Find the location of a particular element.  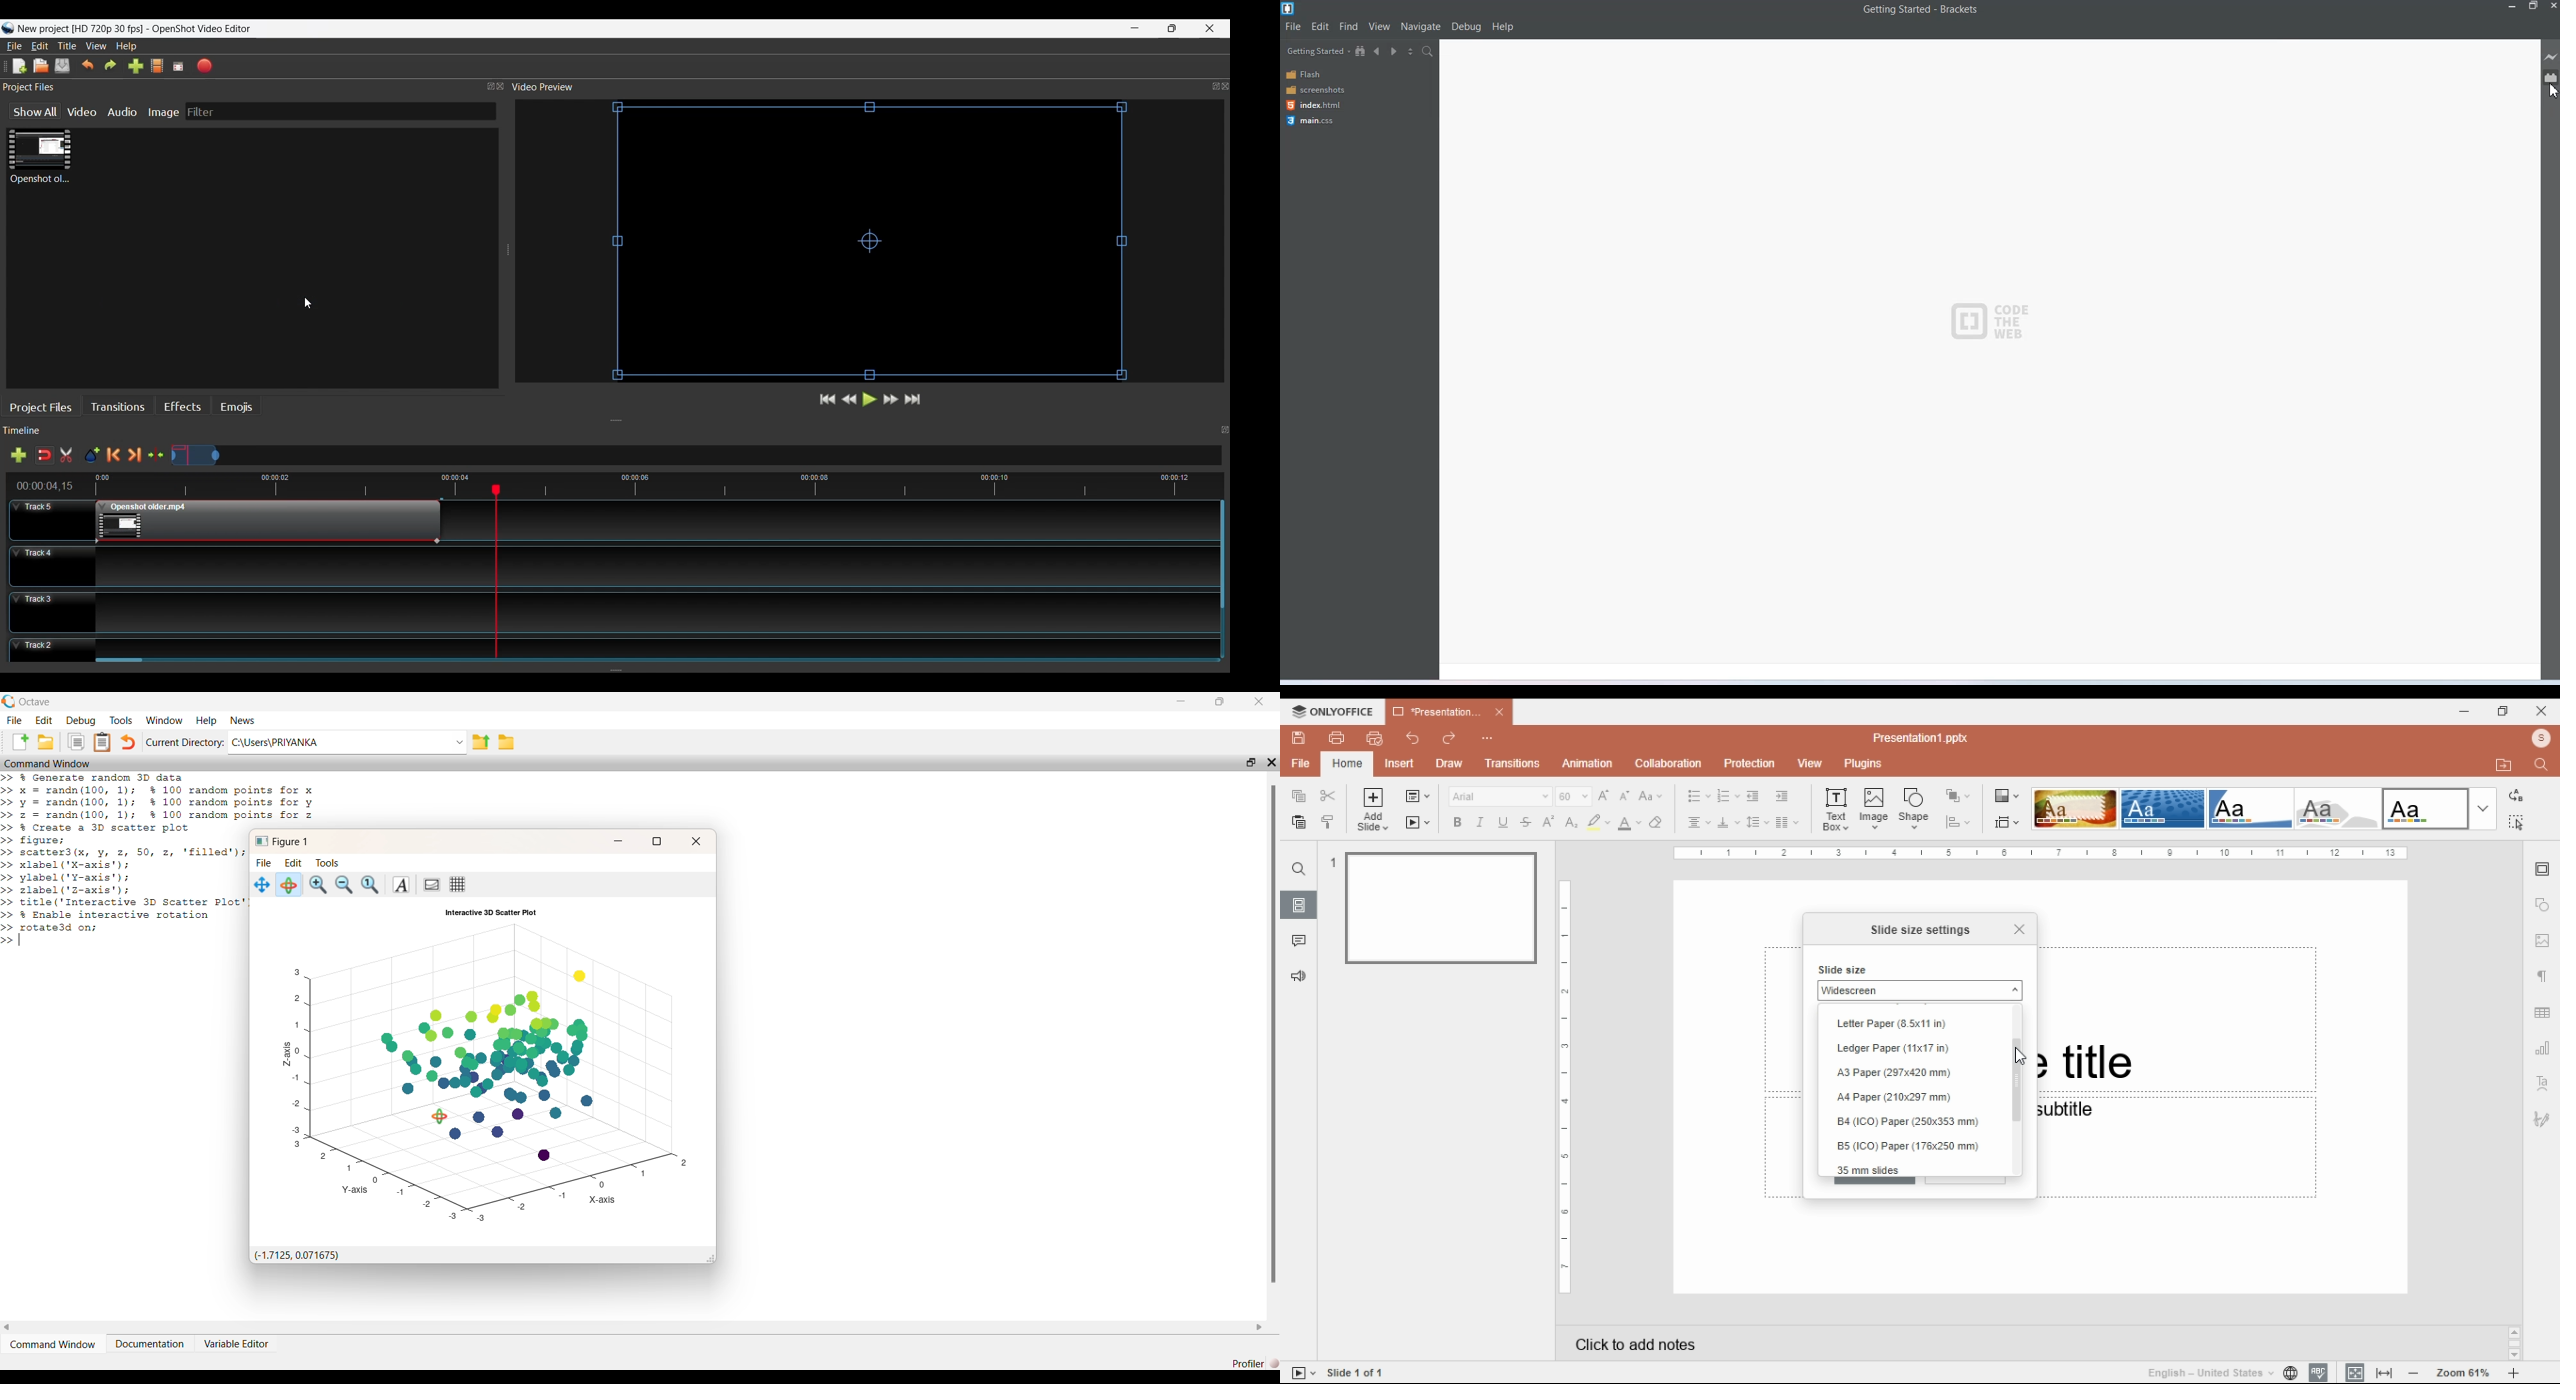

(-1.7125, 0.071675) is located at coordinates (295, 1256).